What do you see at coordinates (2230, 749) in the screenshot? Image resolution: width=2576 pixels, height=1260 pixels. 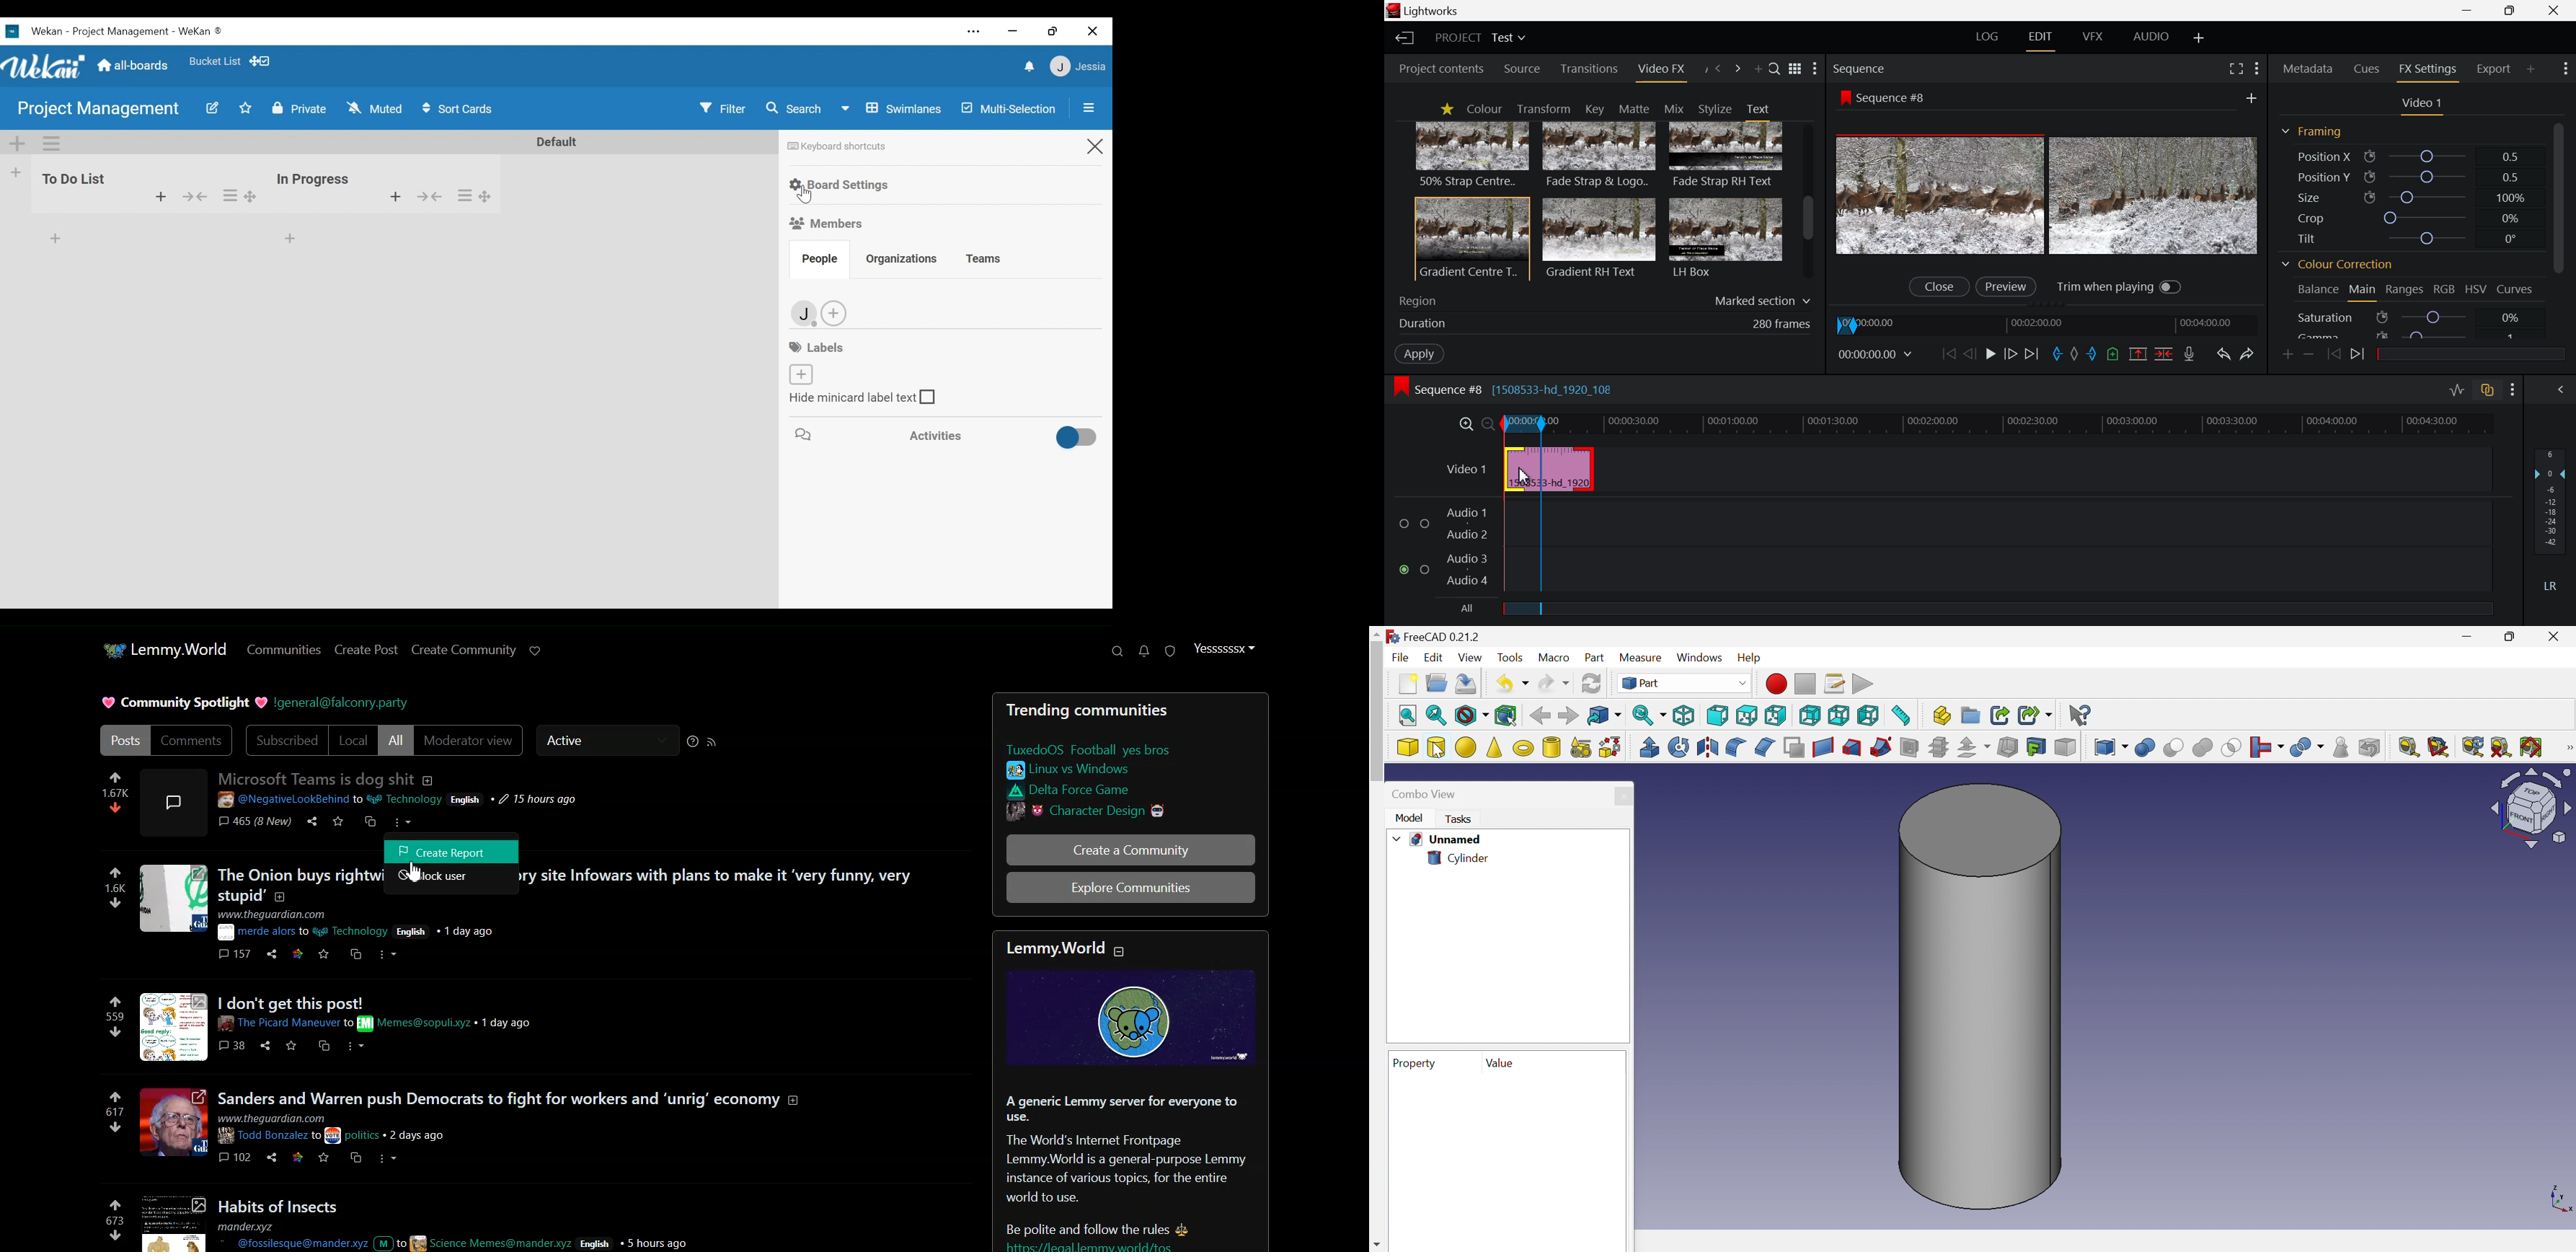 I see `Union` at bounding box center [2230, 749].